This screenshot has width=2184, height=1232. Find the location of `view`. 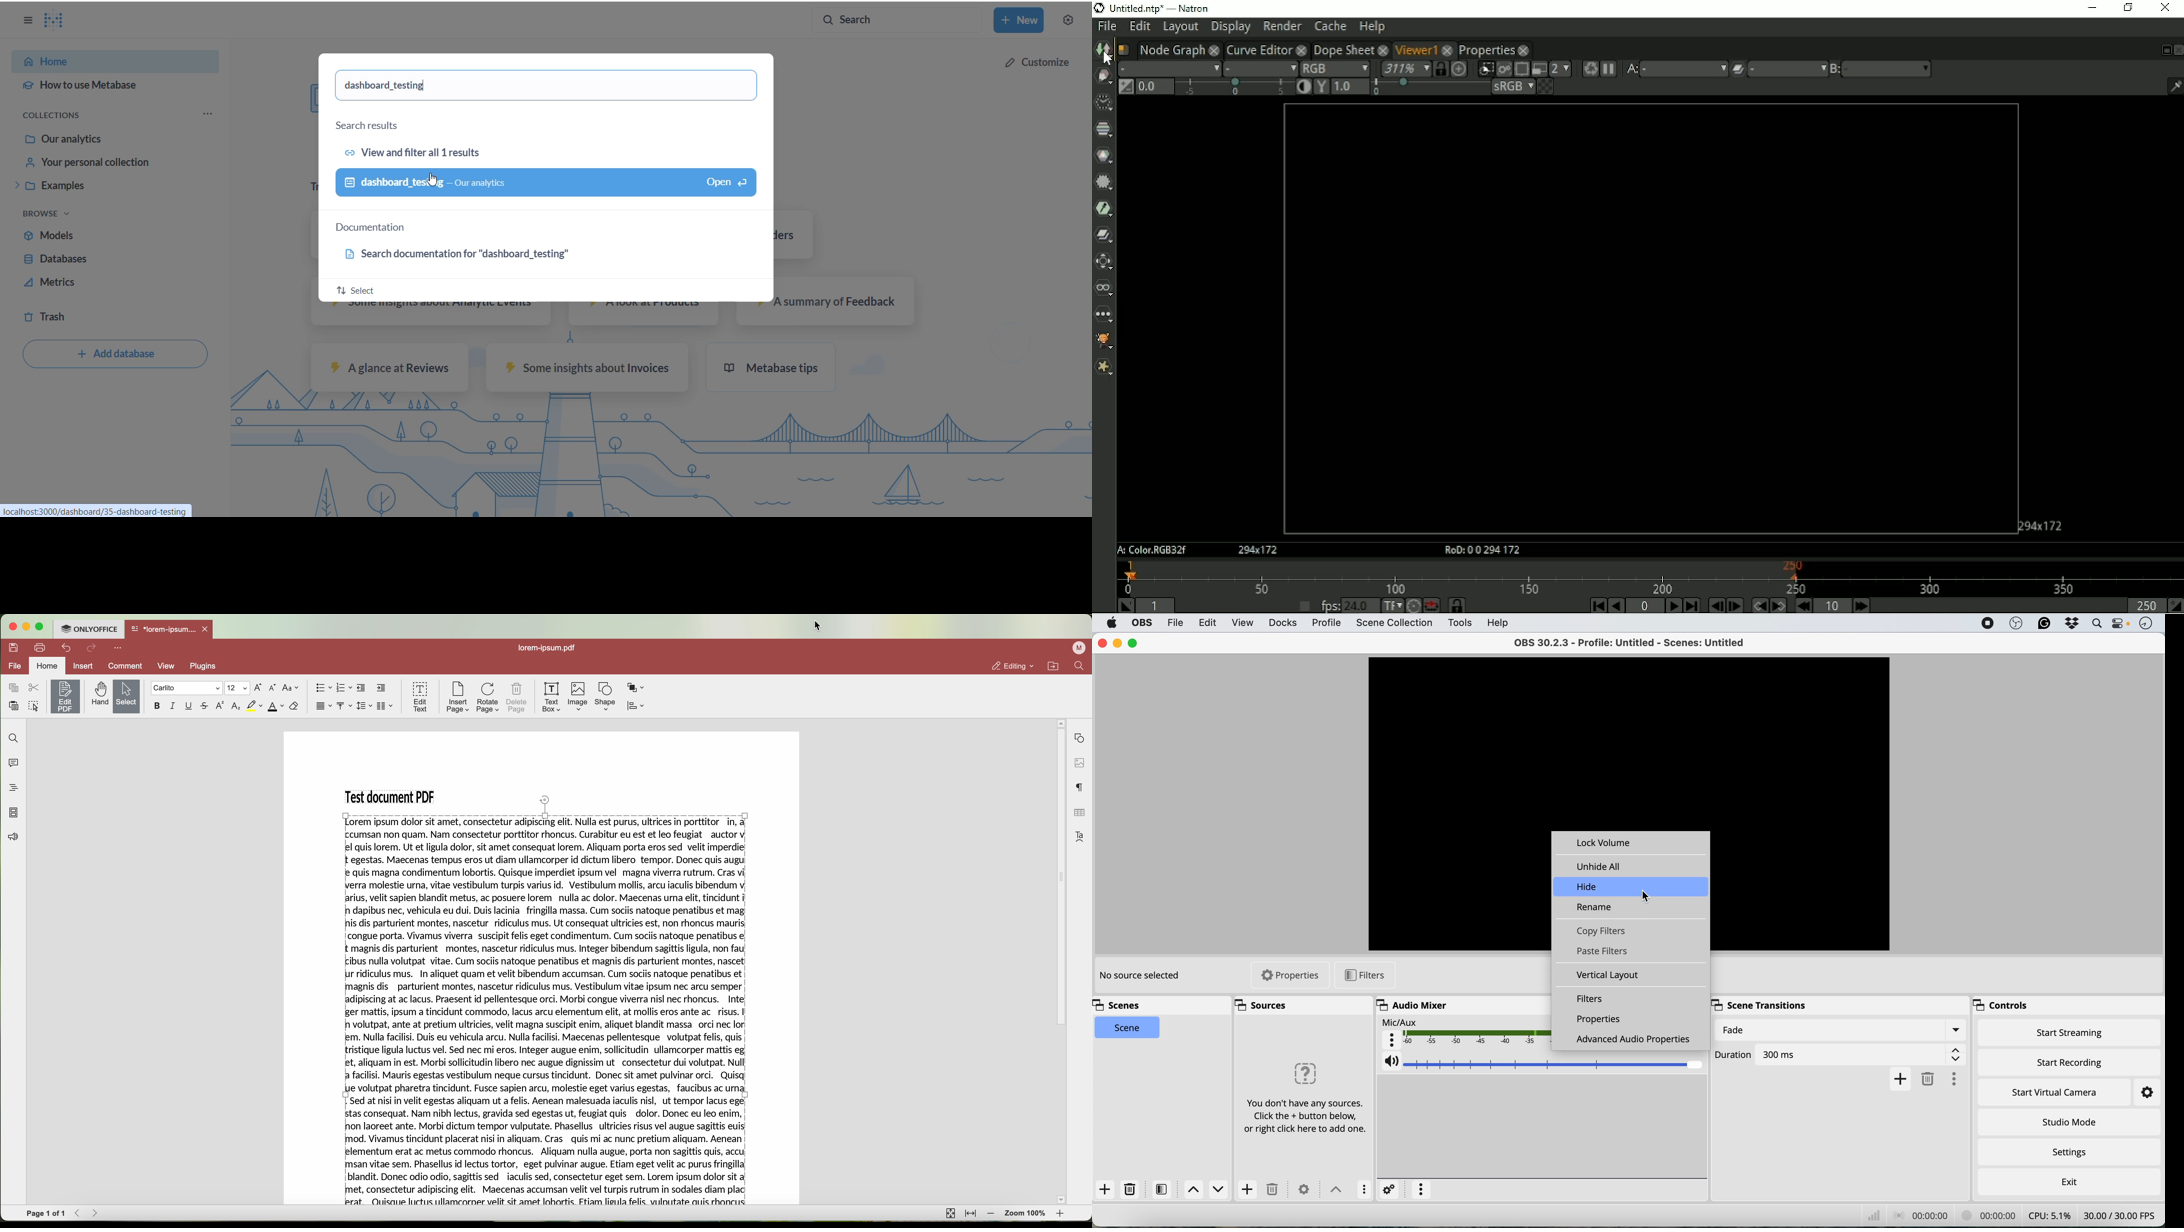

view is located at coordinates (1240, 622).